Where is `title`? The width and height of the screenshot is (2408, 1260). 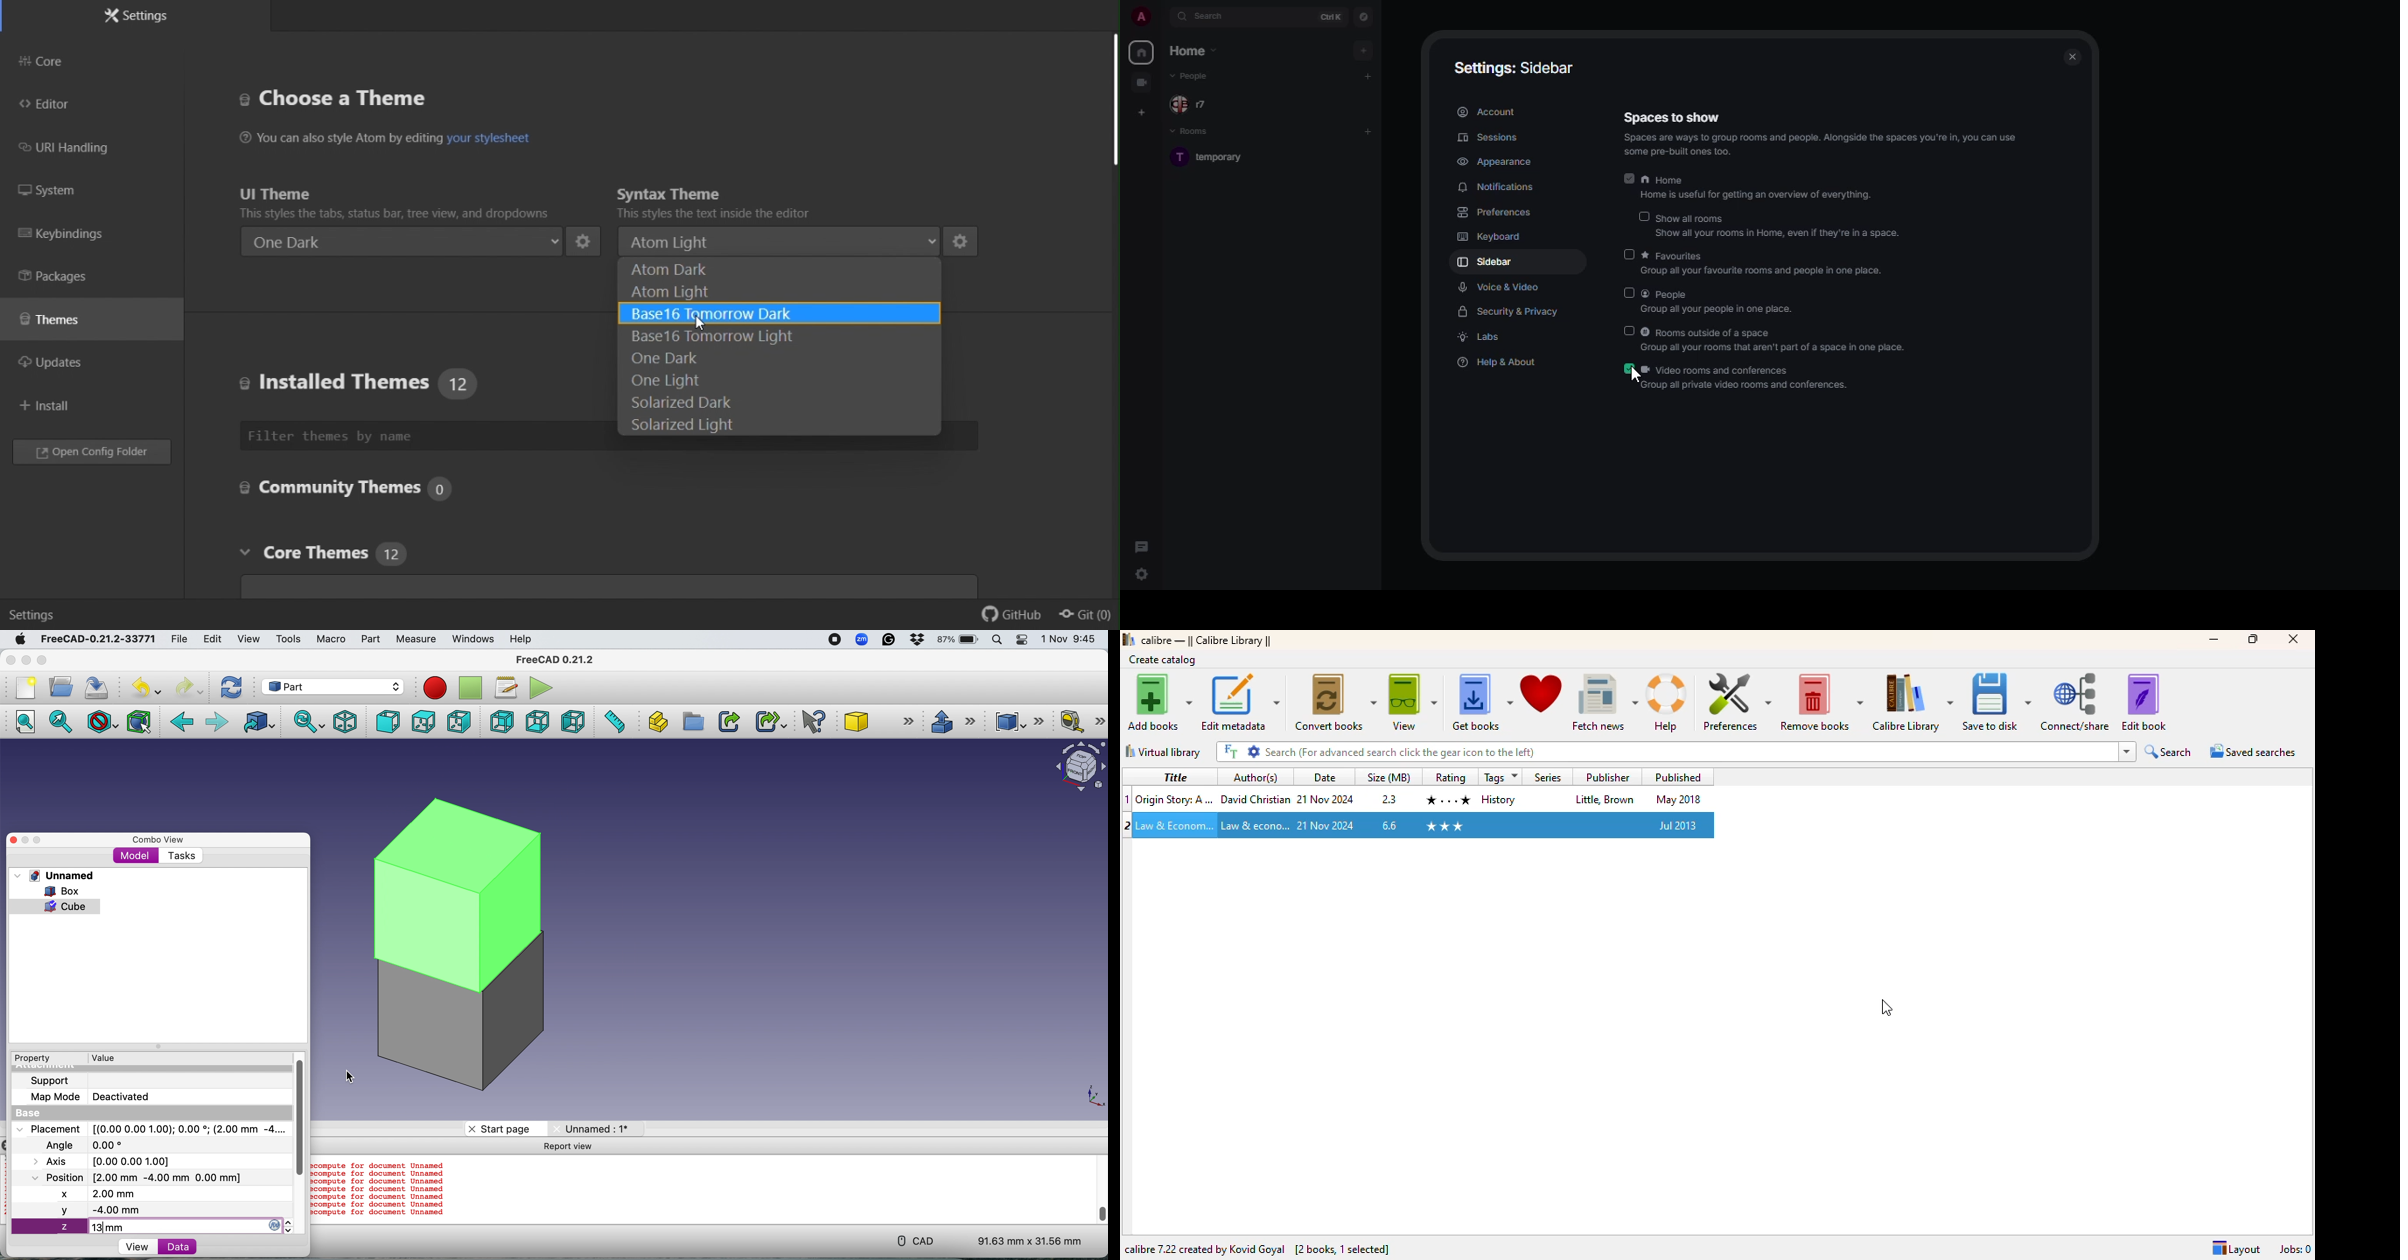 title is located at coordinates (1690, 752).